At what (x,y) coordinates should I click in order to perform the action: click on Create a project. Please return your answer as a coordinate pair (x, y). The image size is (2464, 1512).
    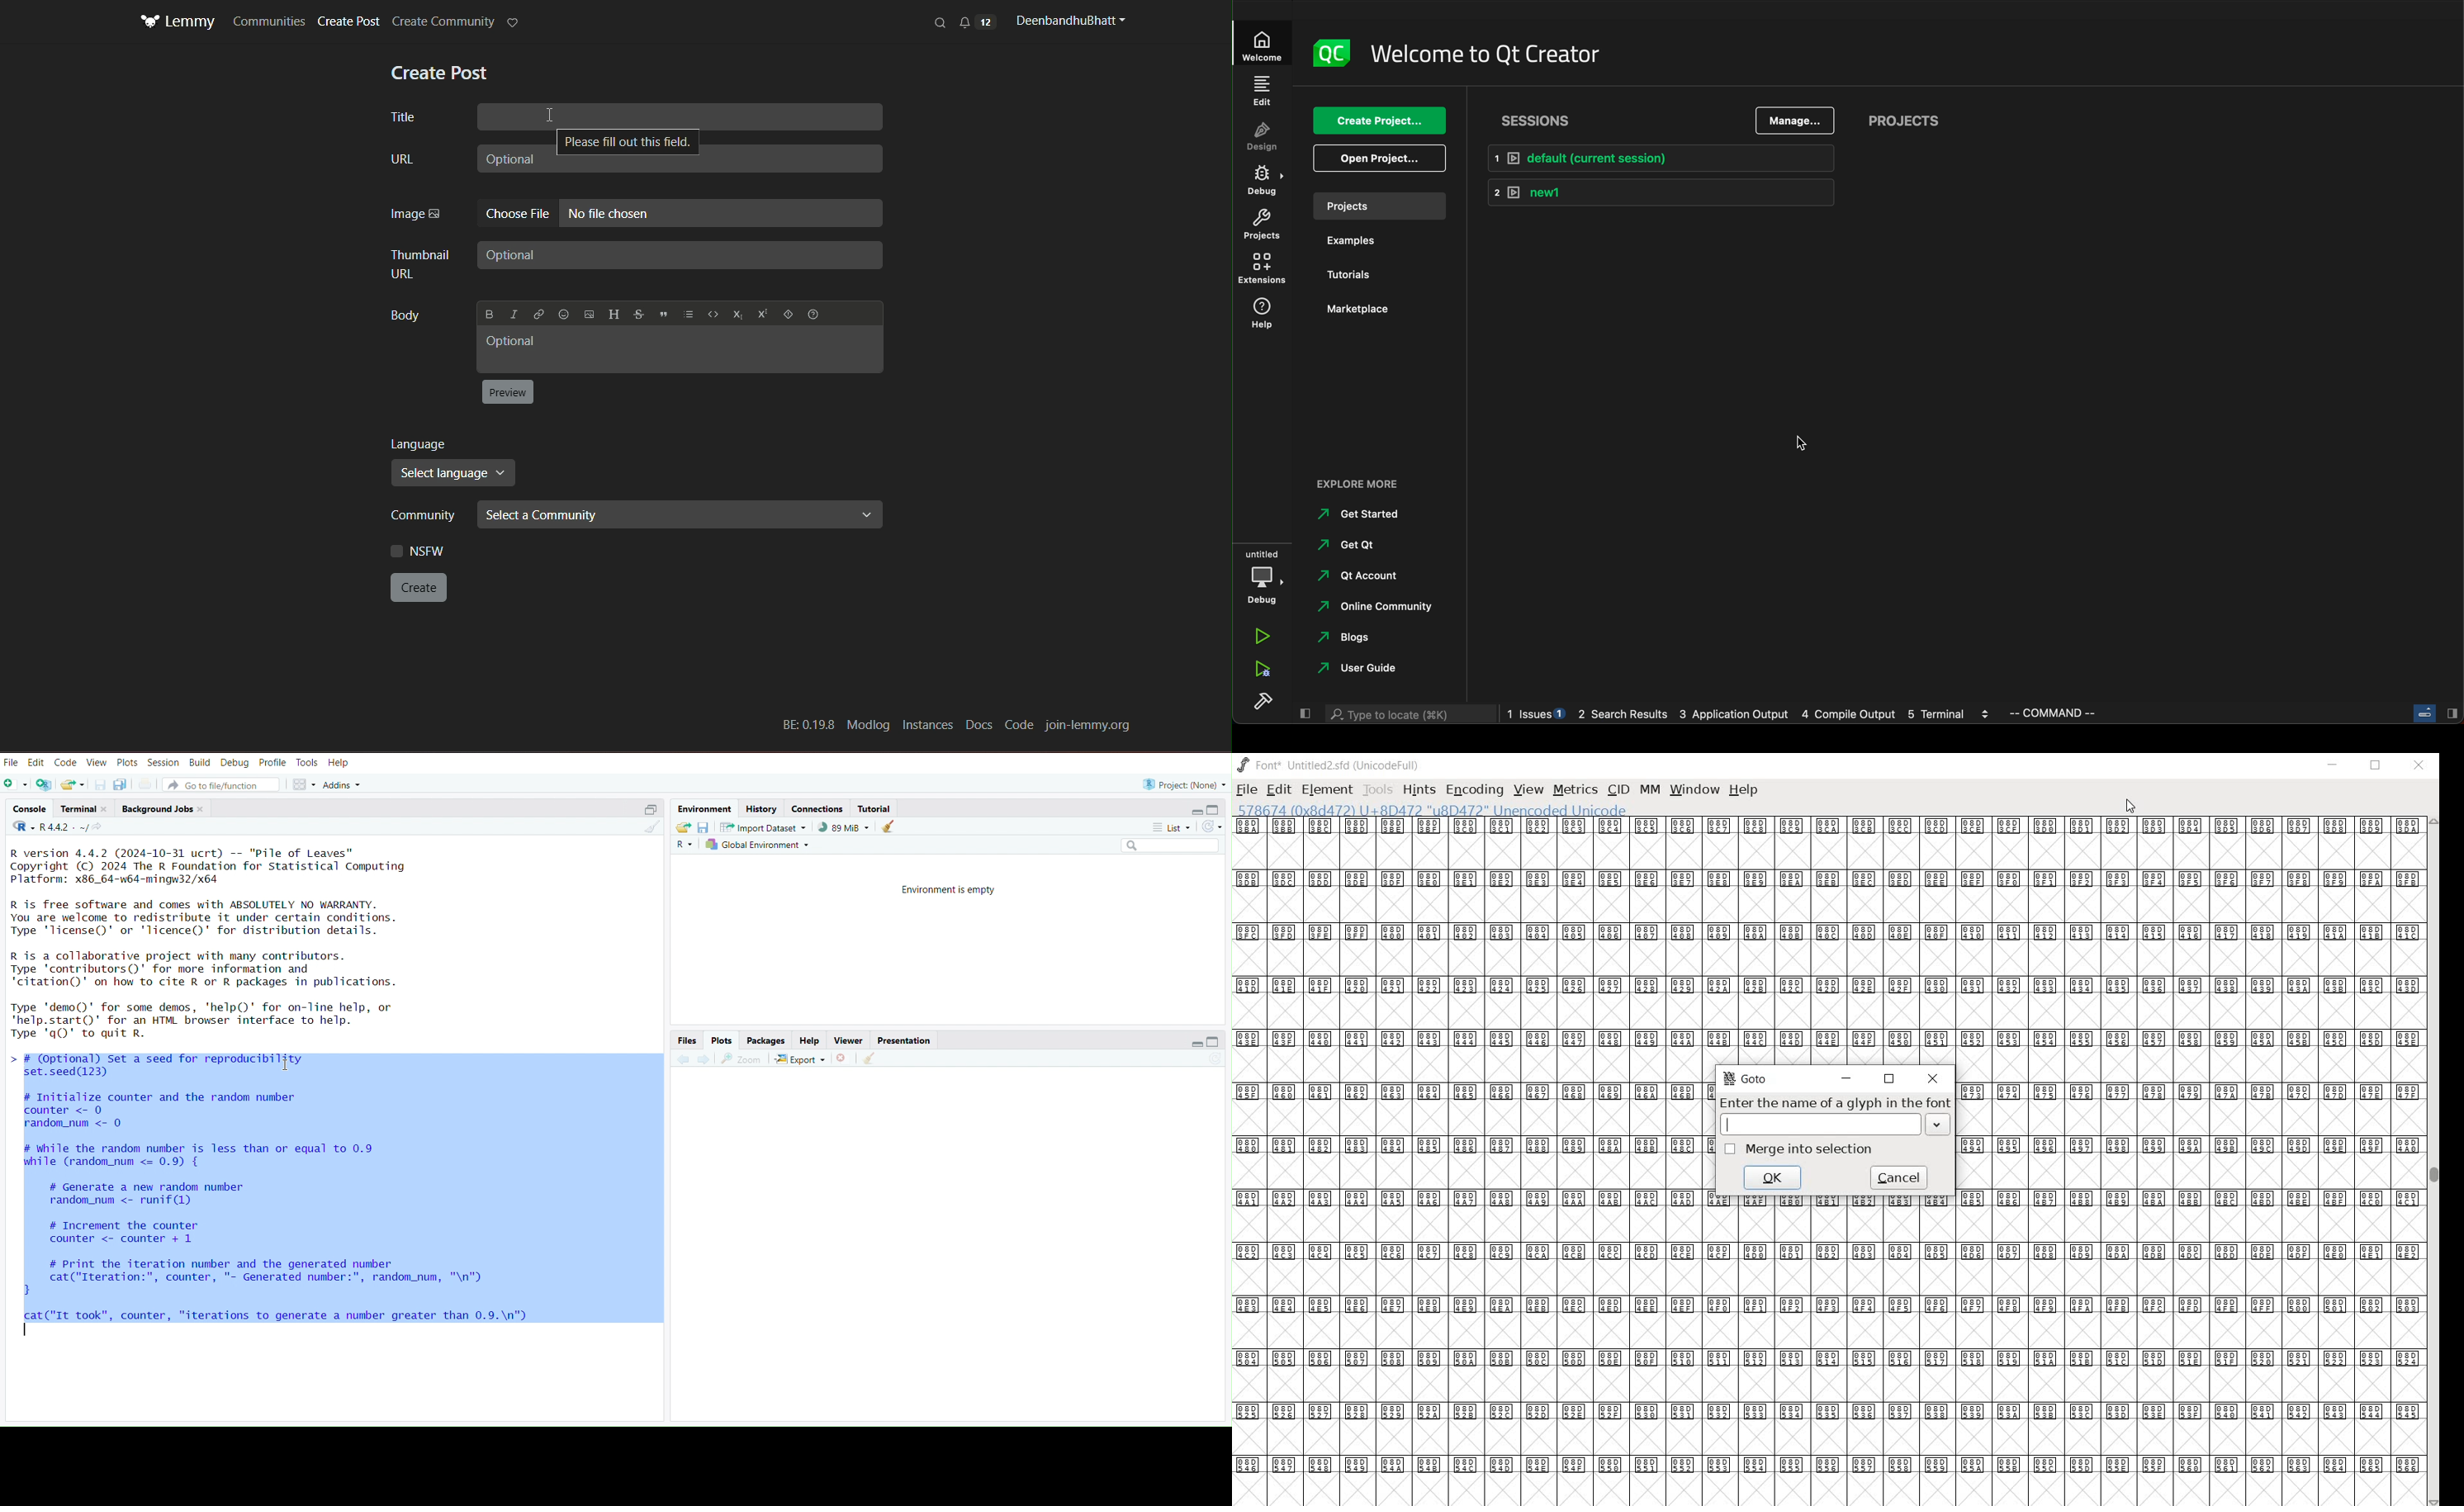
    Looking at the image, I should click on (43, 783).